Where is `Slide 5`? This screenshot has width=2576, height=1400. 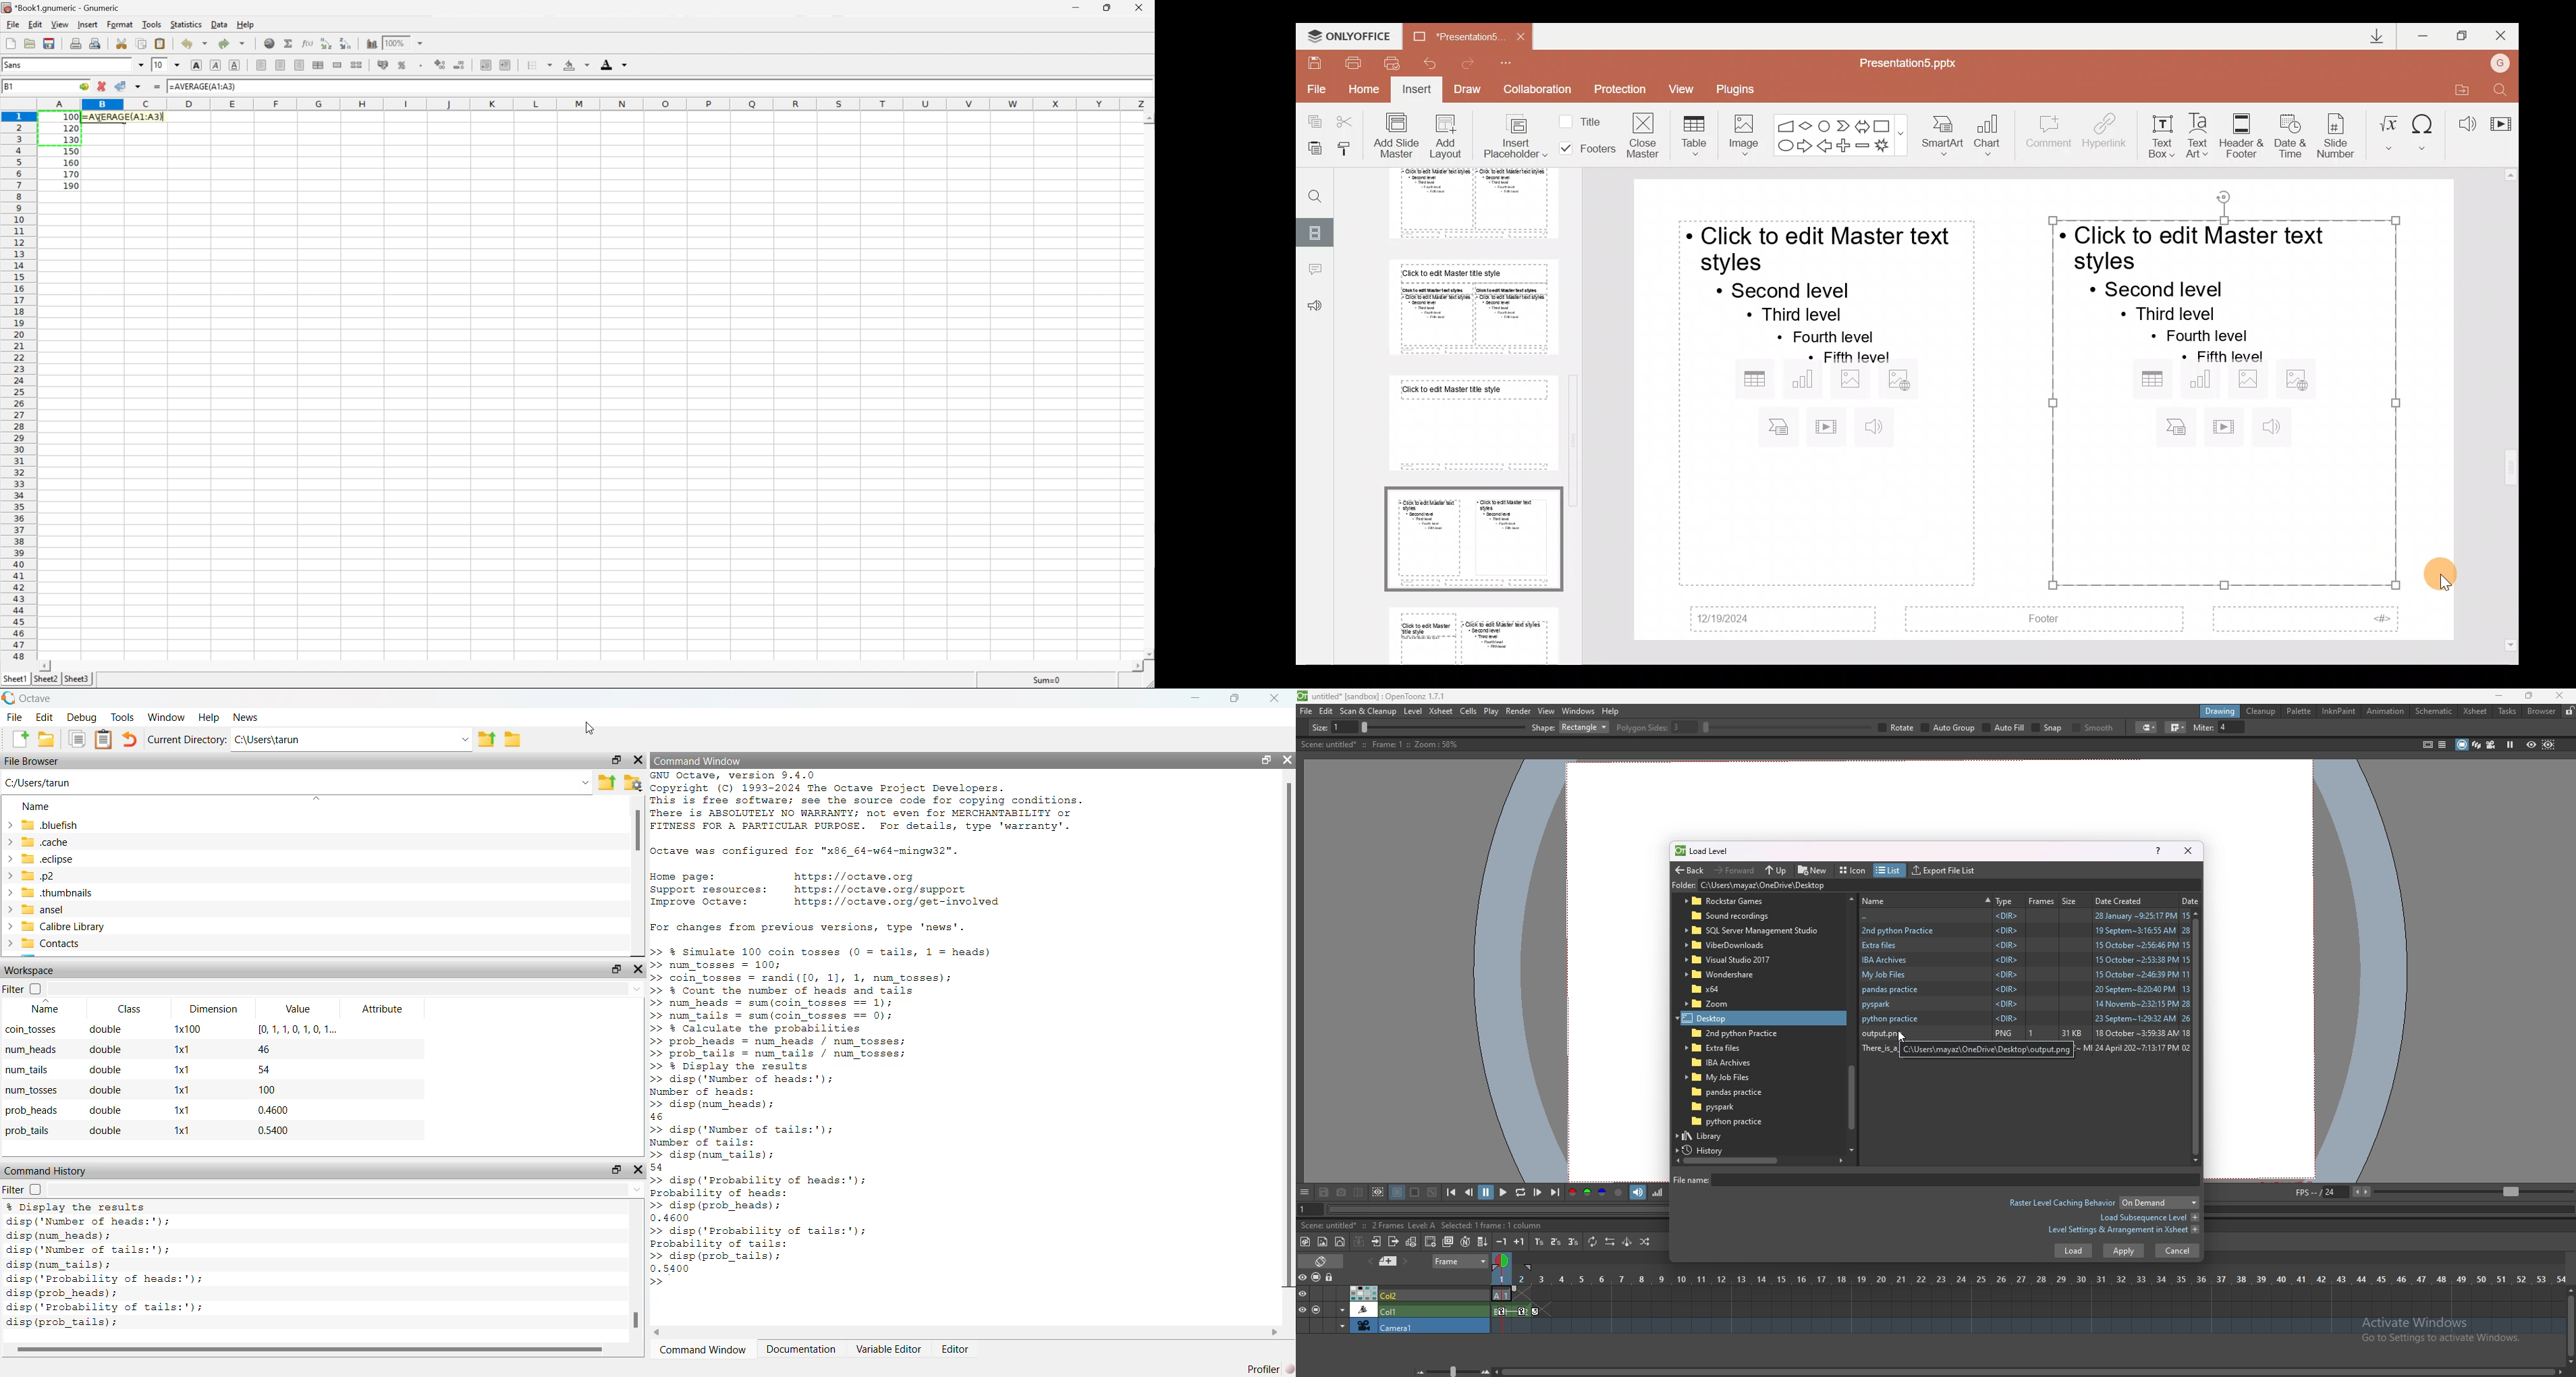
Slide 5 is located at coordinates (1463, 203).